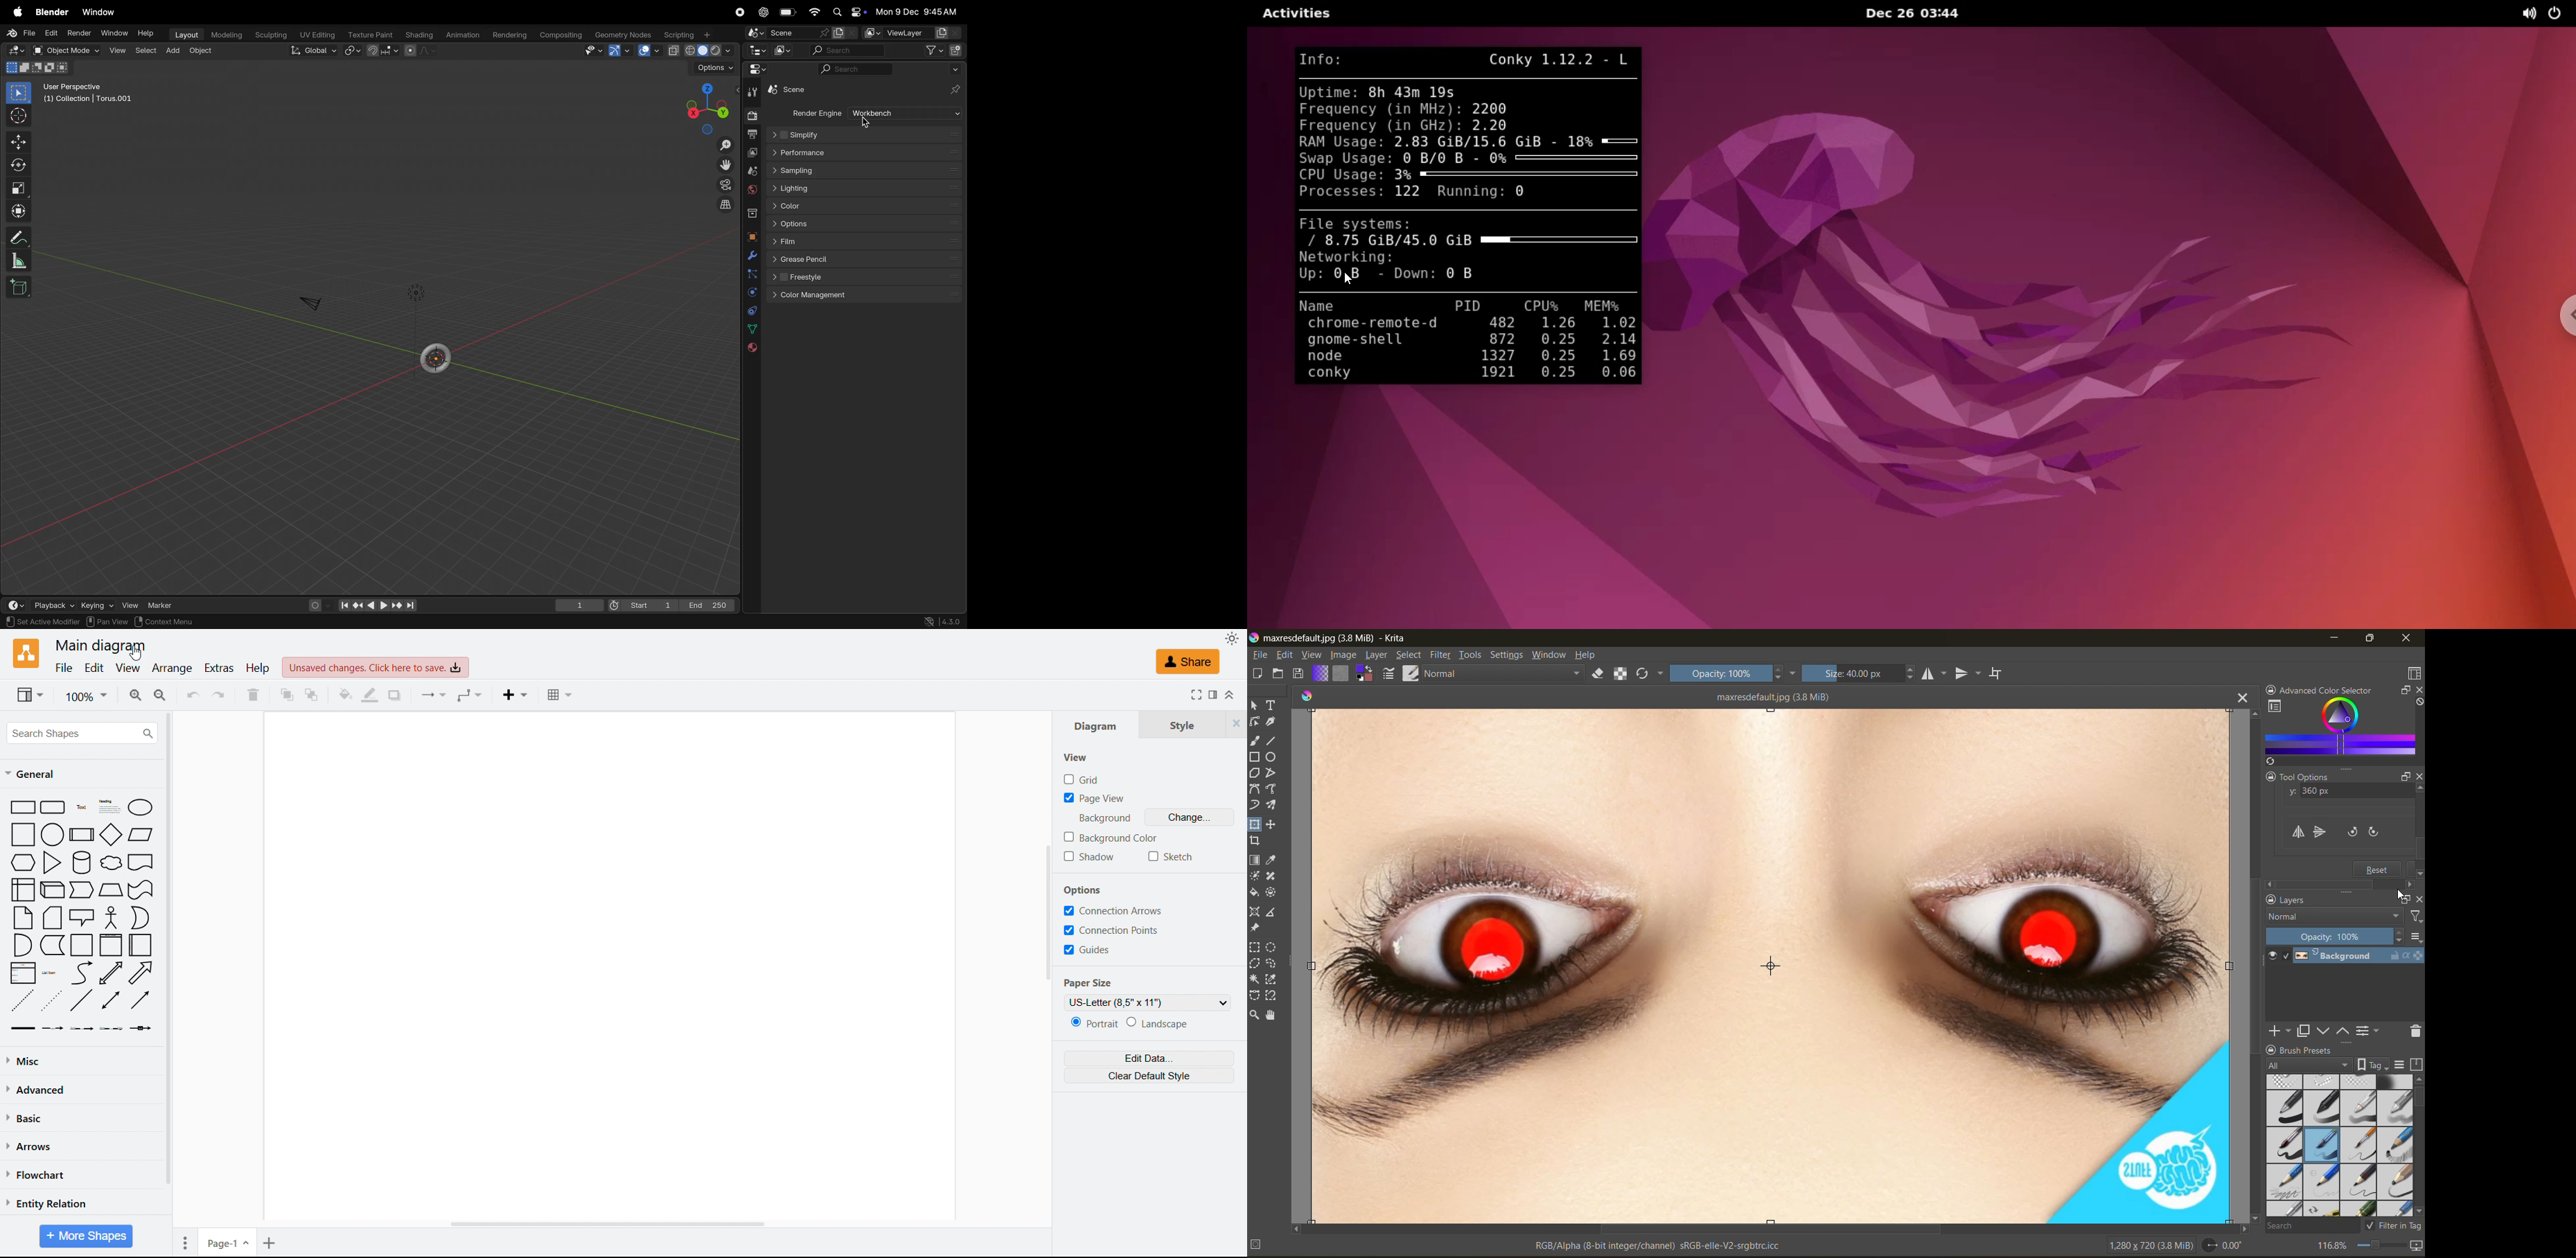  Describe the element at coordinates (47, 1203) in the screenshot. I see `Entity relation ` at that location.